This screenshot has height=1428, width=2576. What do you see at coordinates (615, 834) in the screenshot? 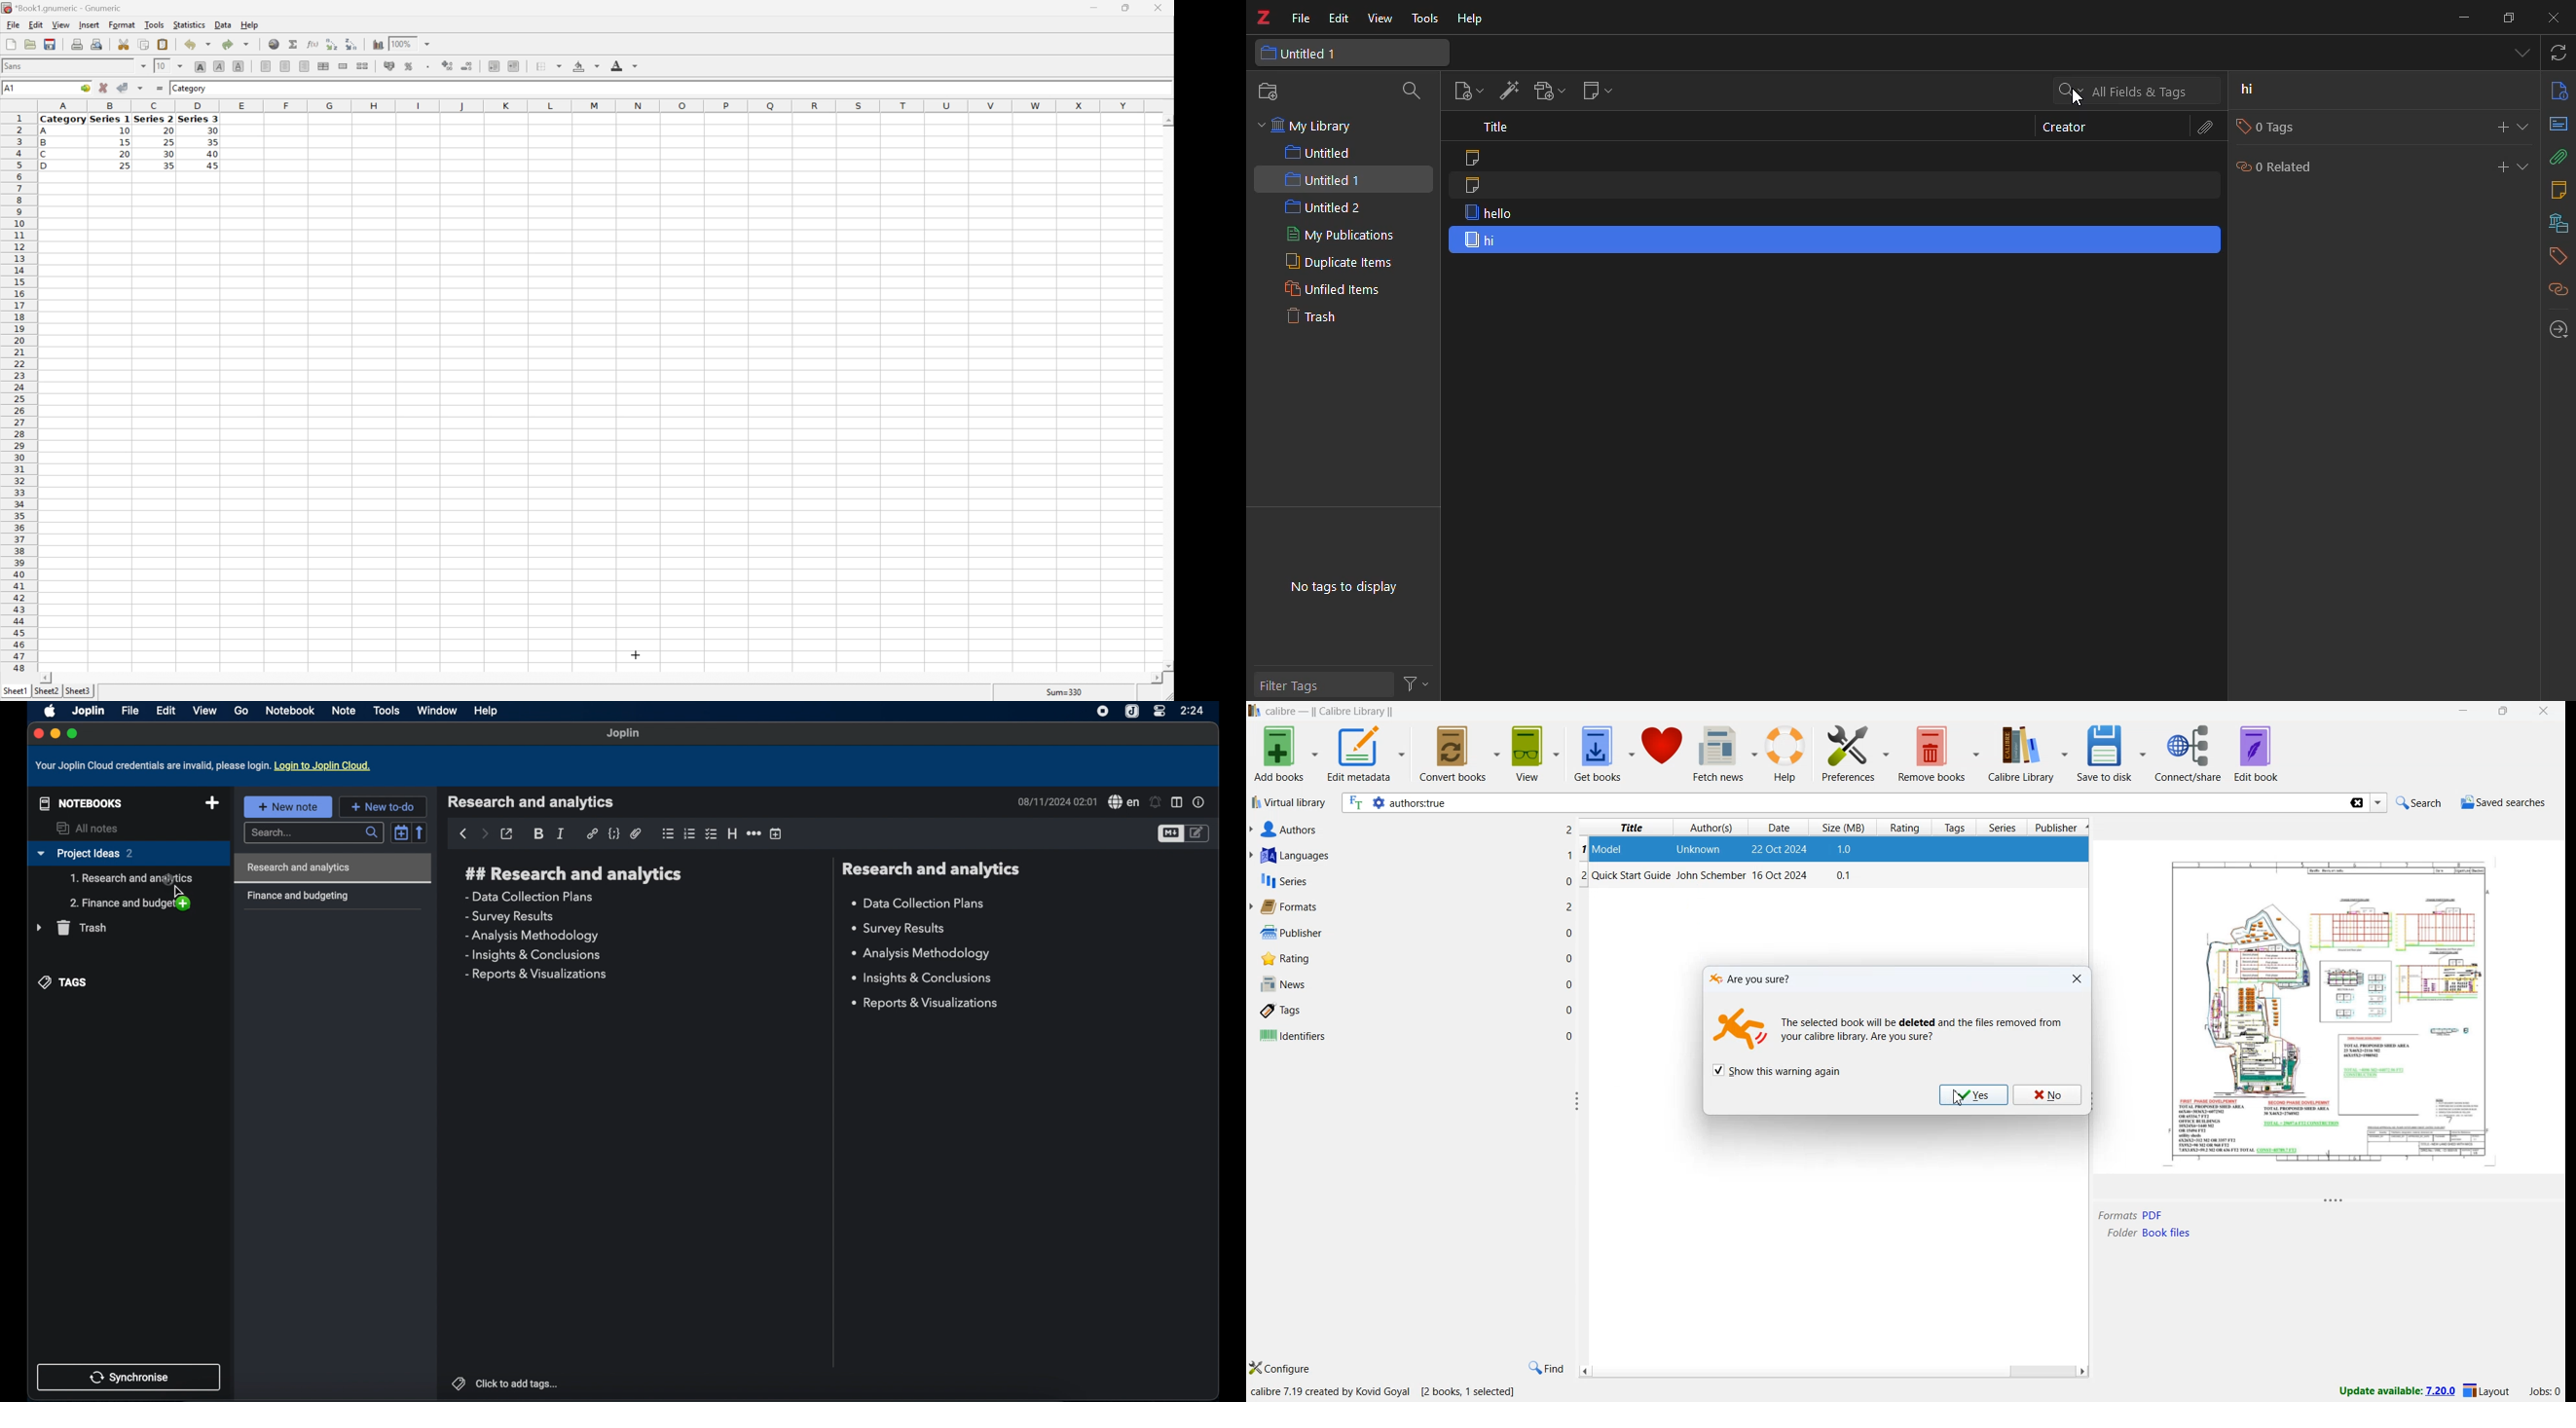
I see `code` at bounding box center [615, 834].